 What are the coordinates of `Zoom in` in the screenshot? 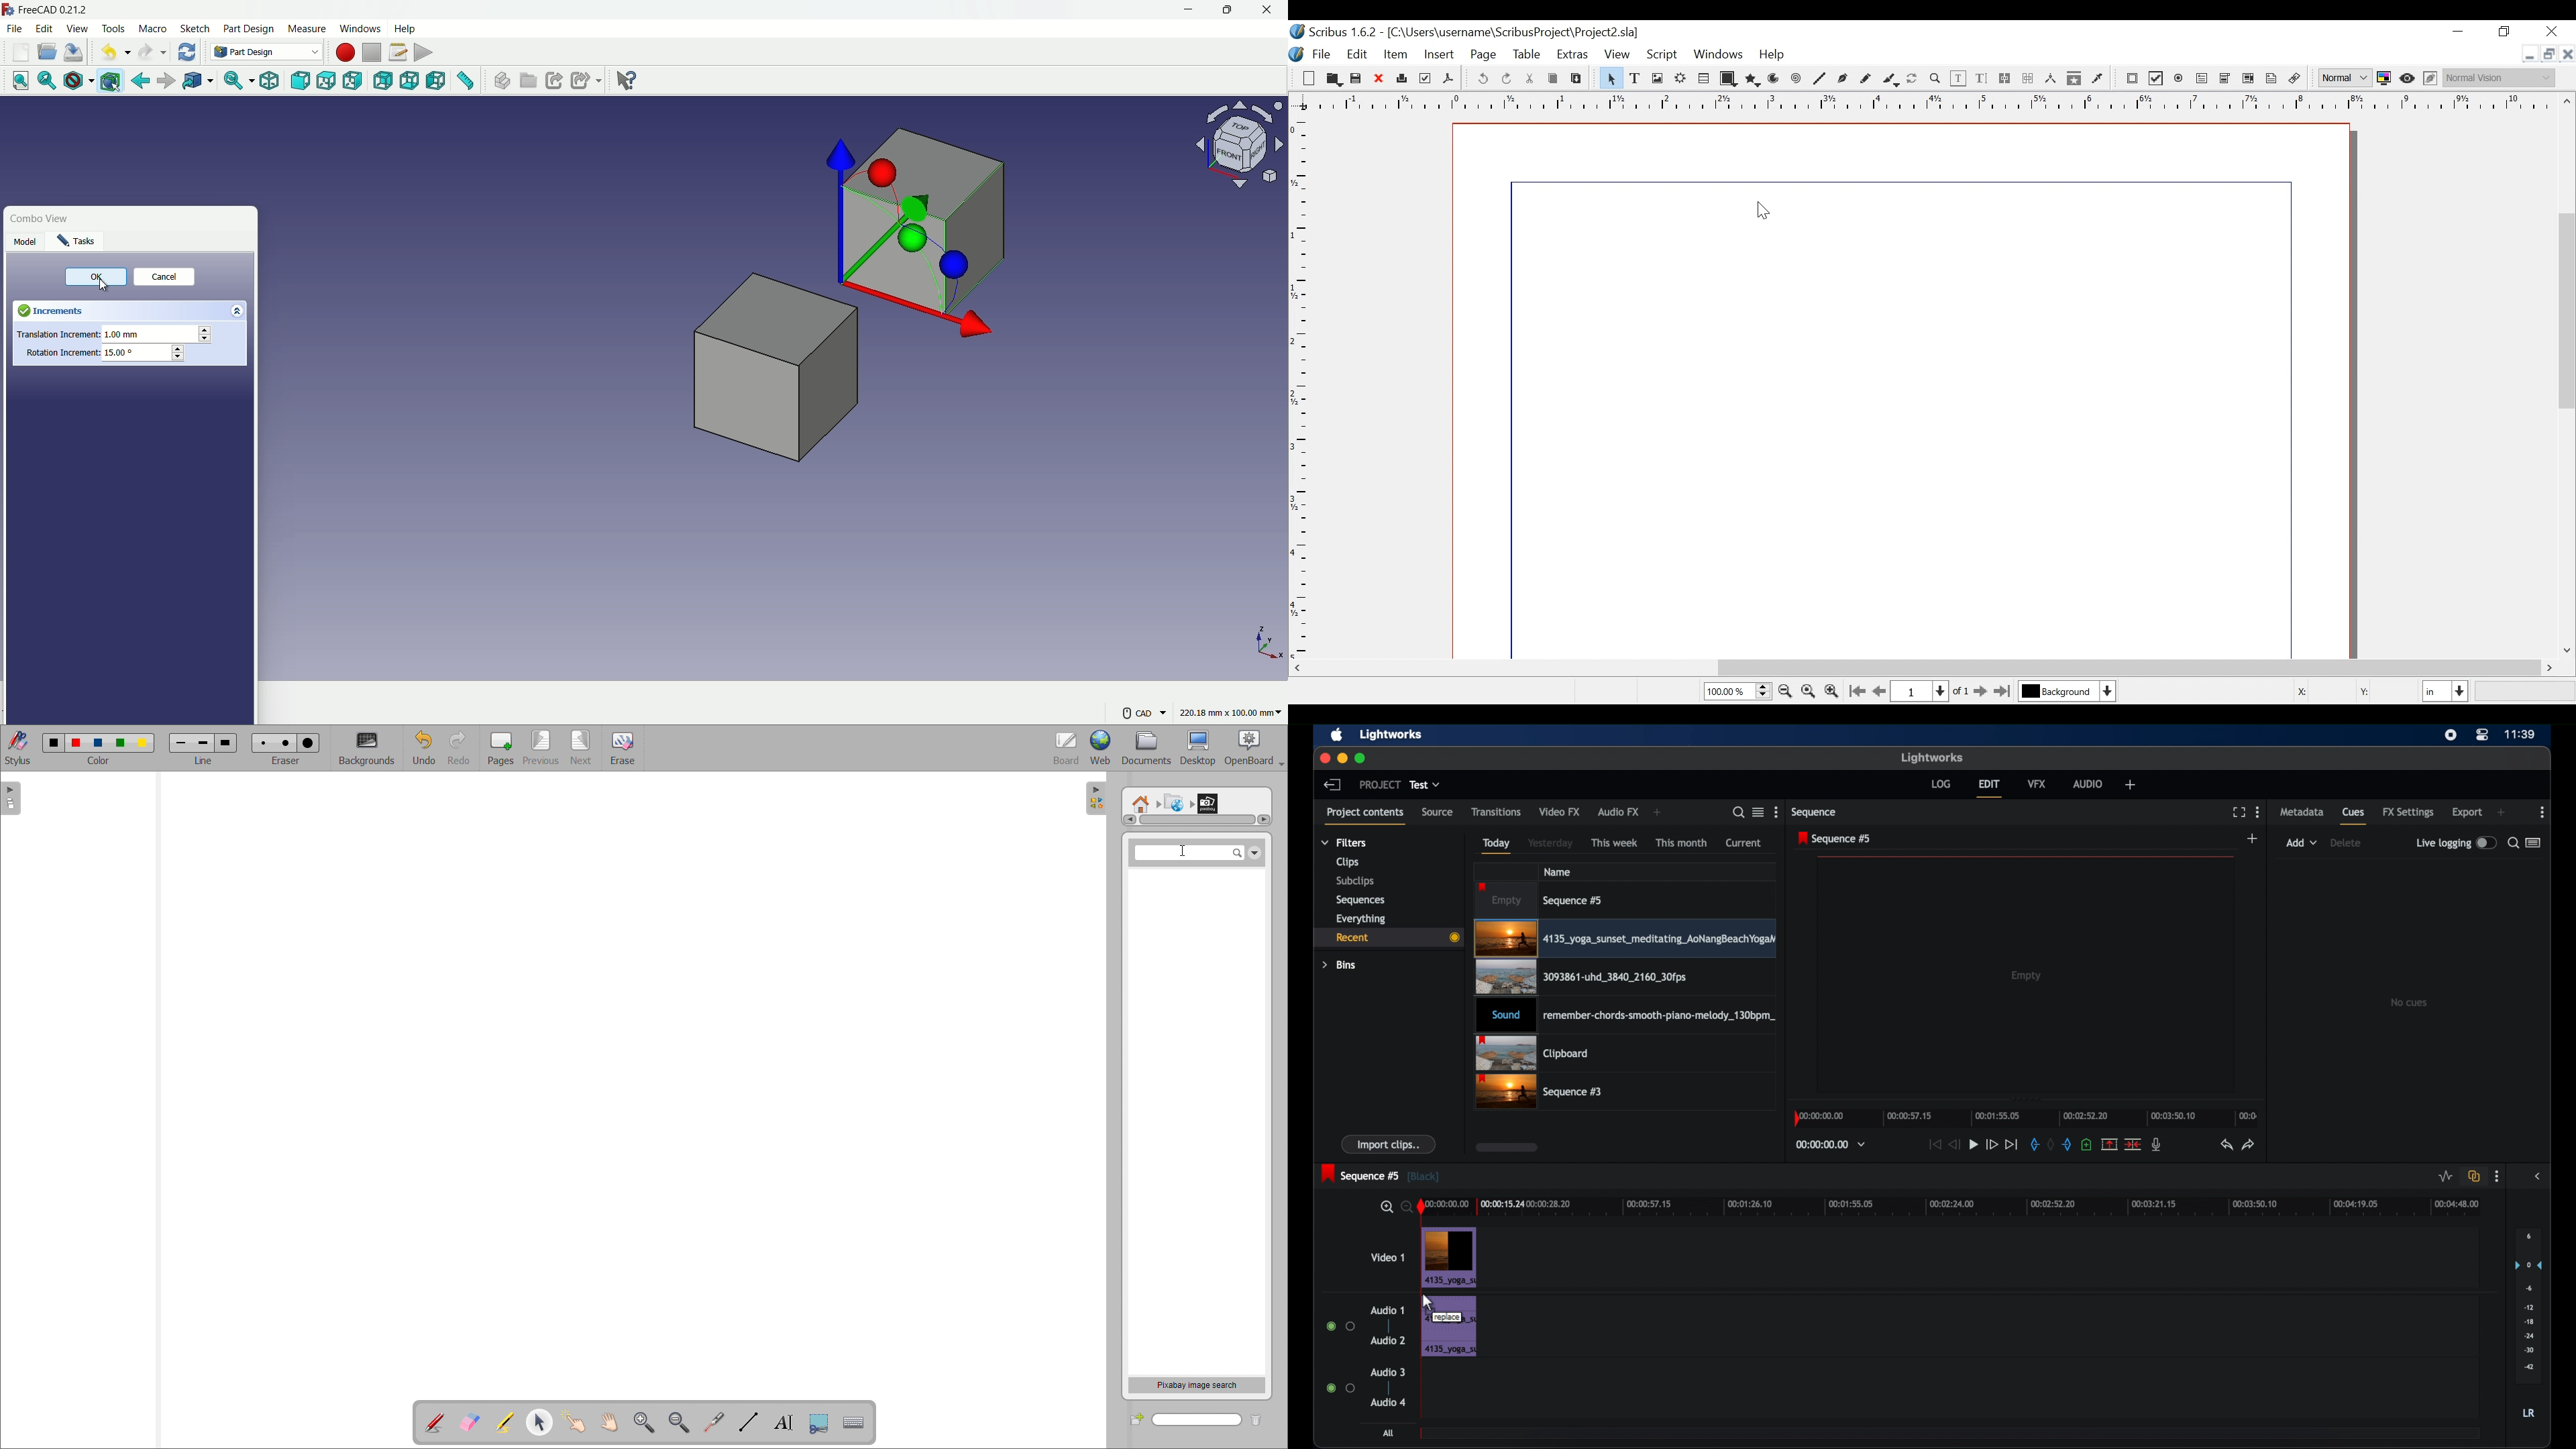 It's located at (1834, 690).